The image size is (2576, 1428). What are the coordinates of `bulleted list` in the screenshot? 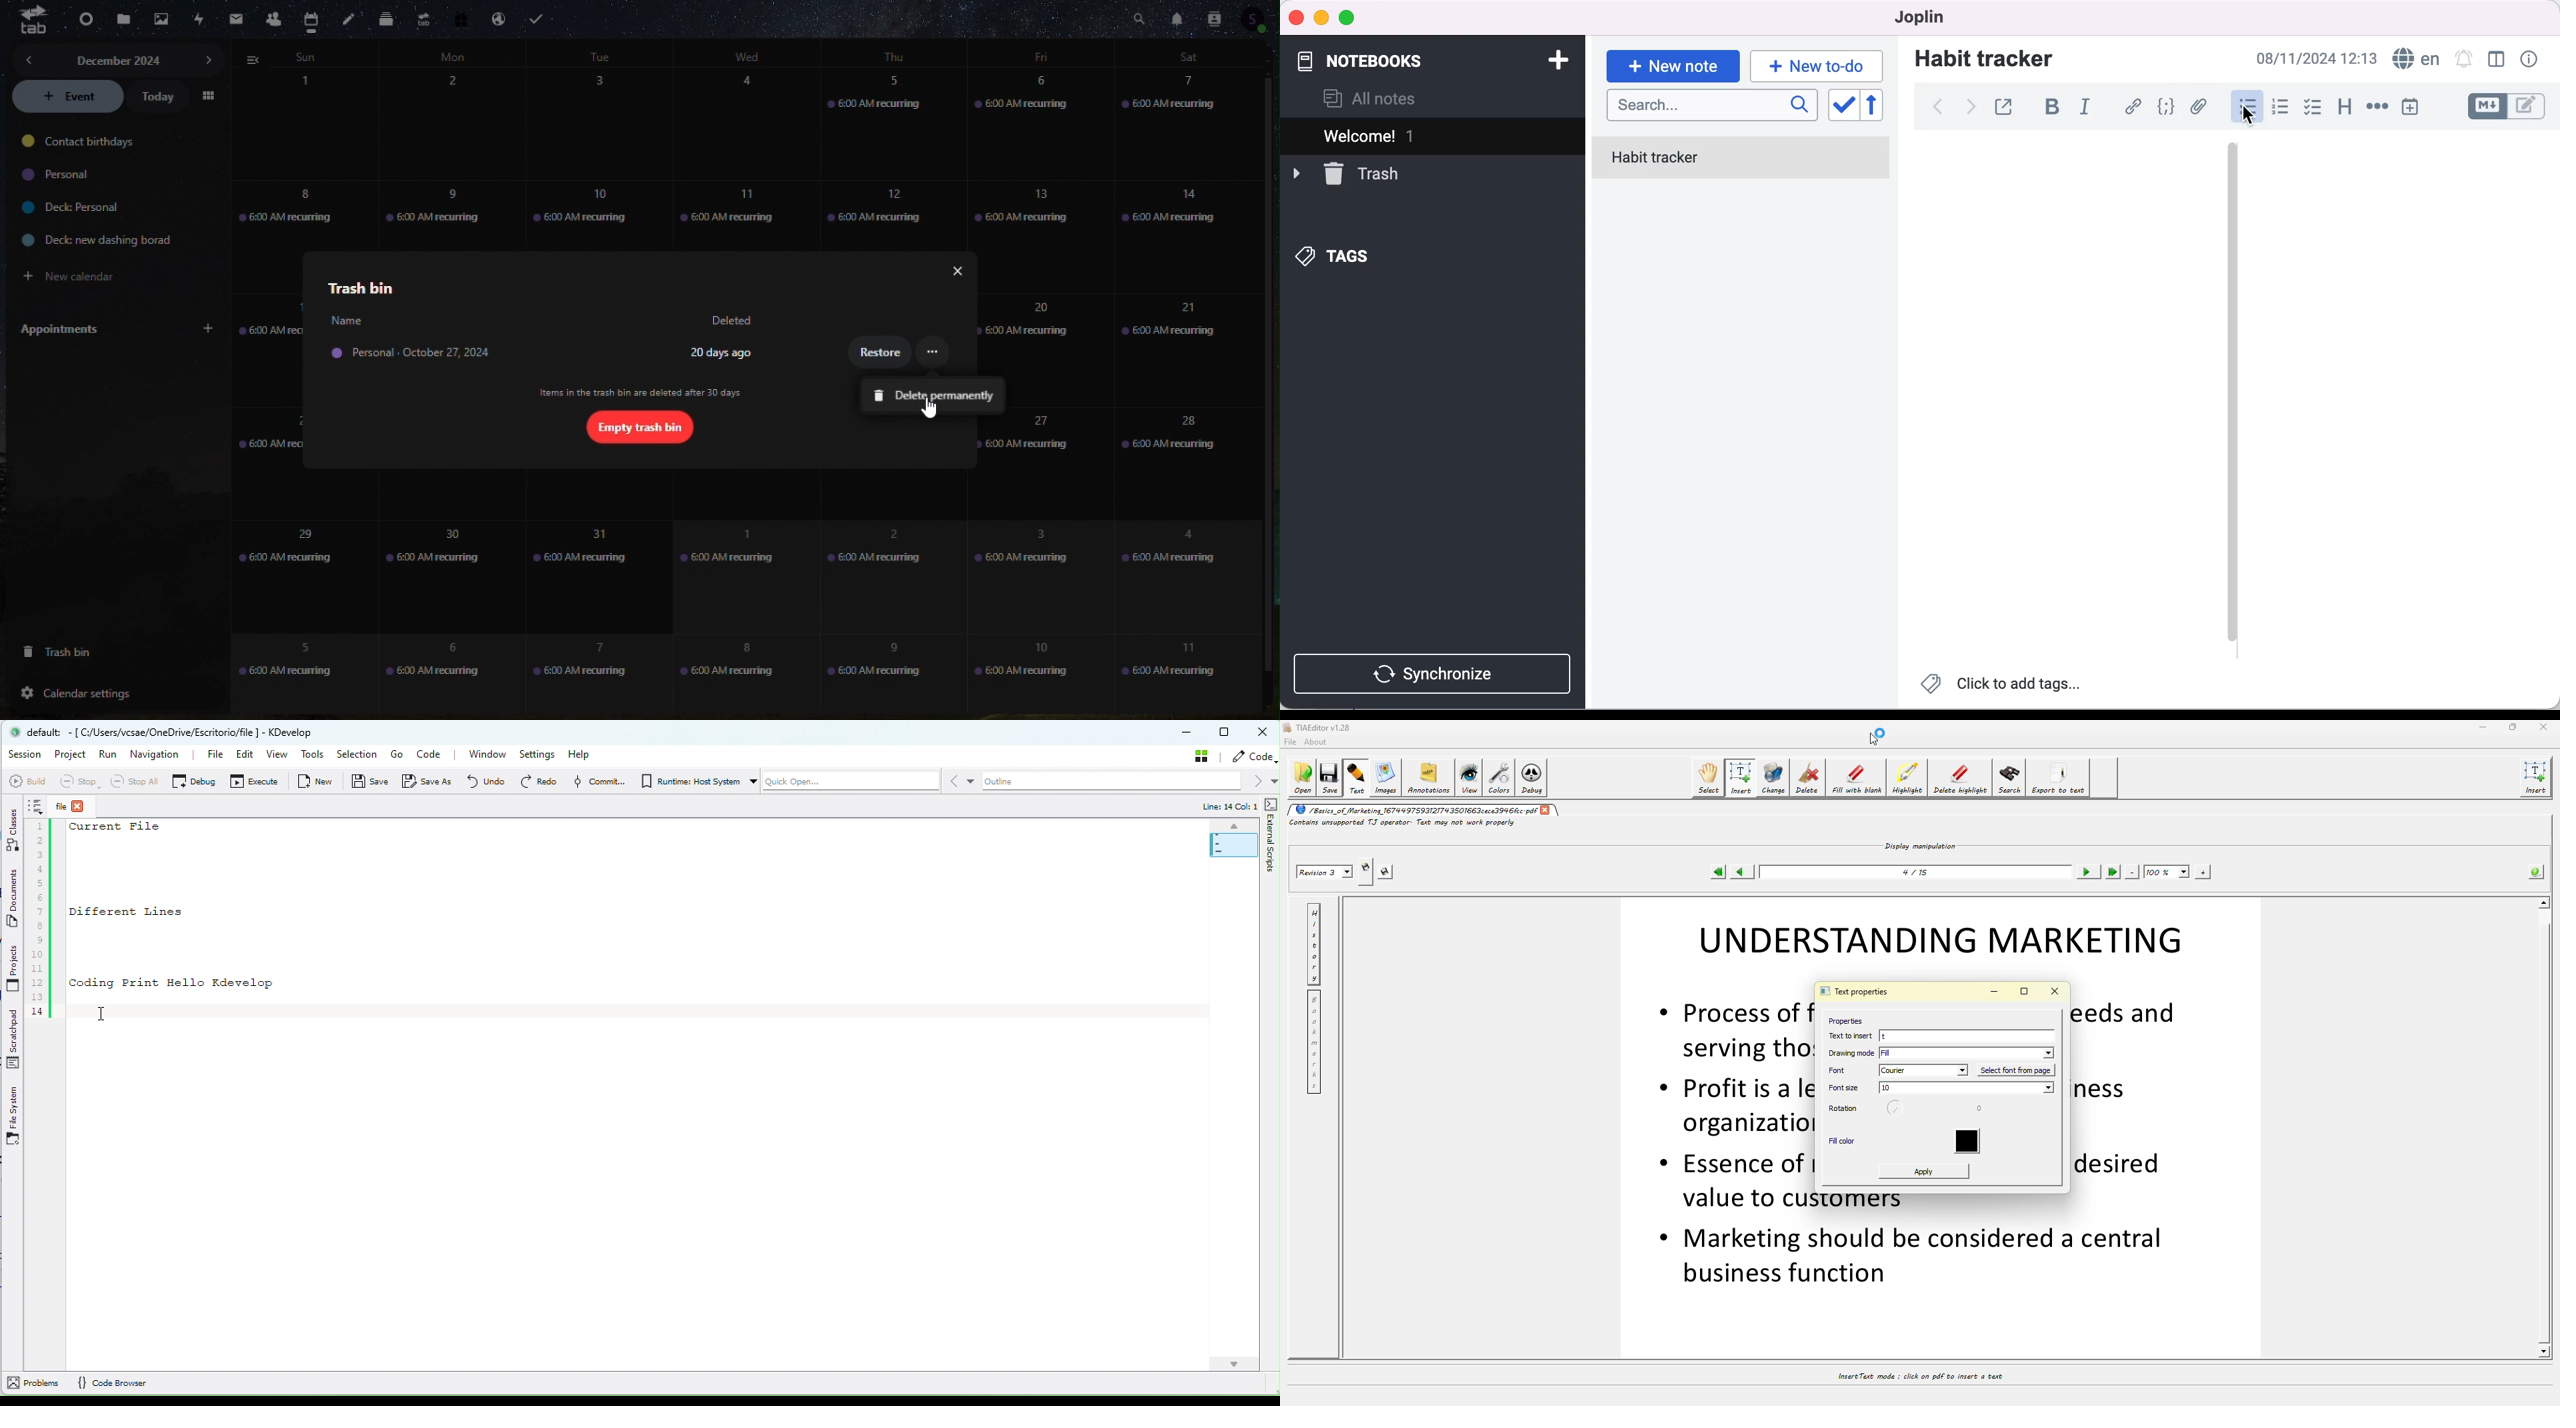 It's located at (2243, 108).